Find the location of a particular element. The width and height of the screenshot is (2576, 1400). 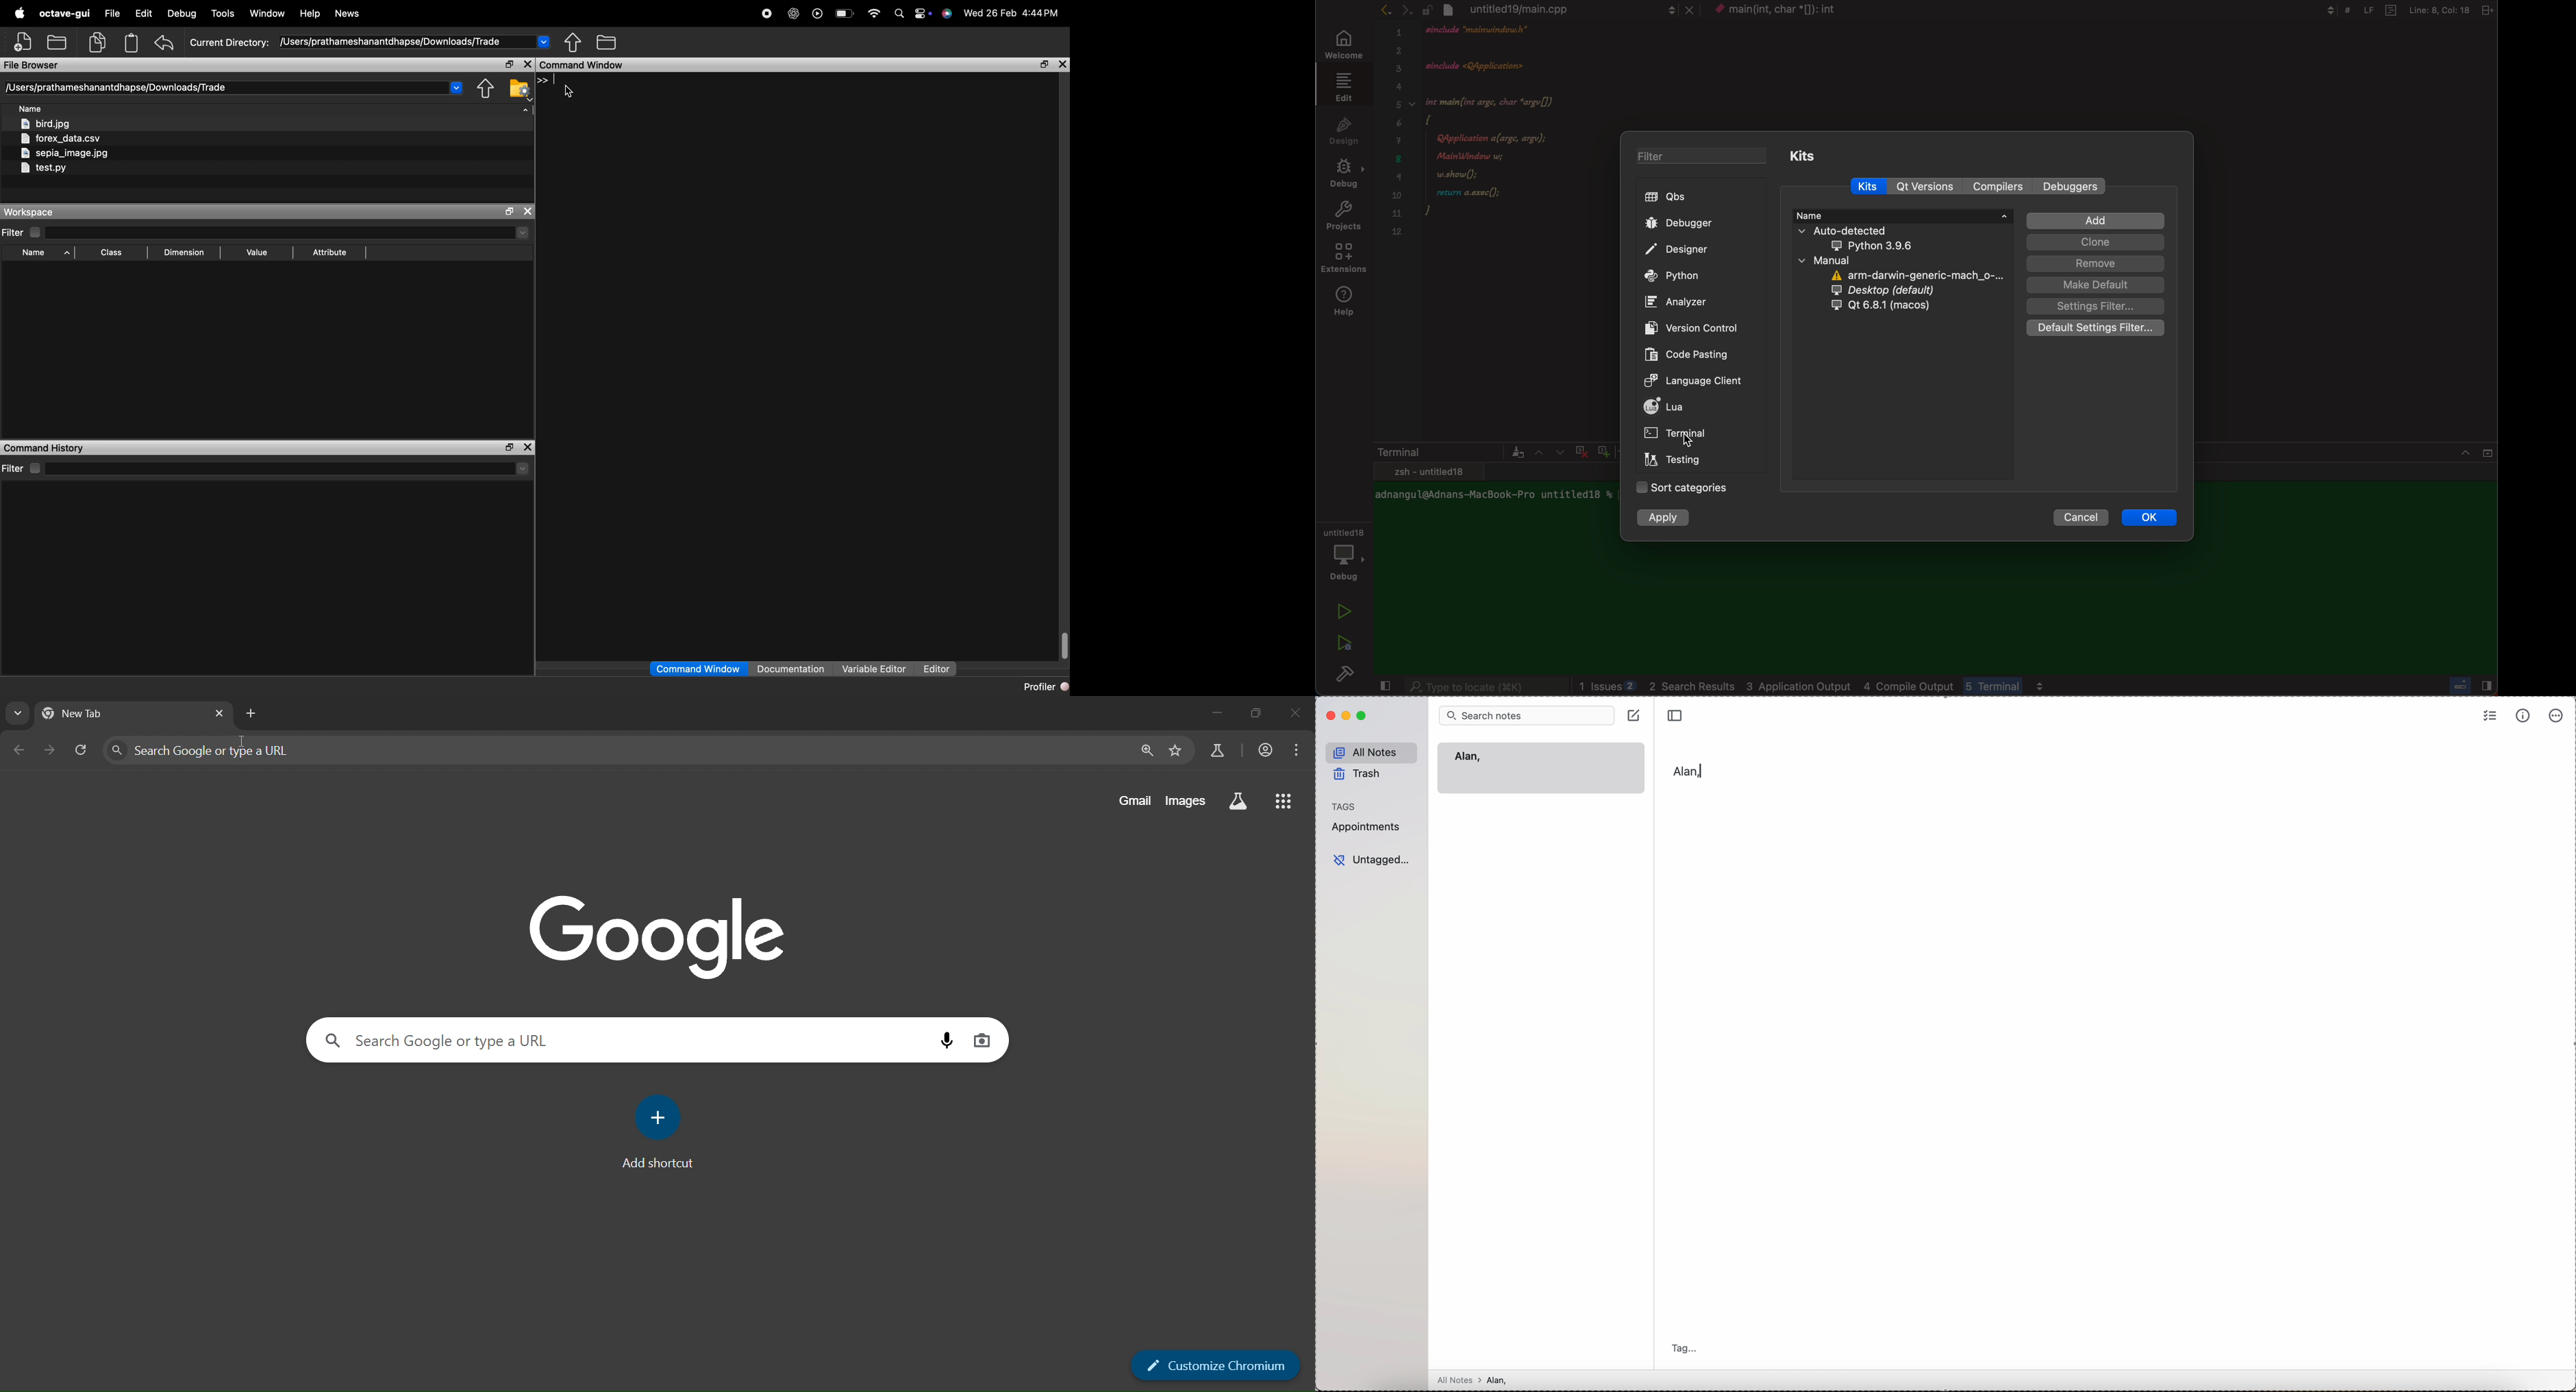

code is located at coordinates (1511, 142).